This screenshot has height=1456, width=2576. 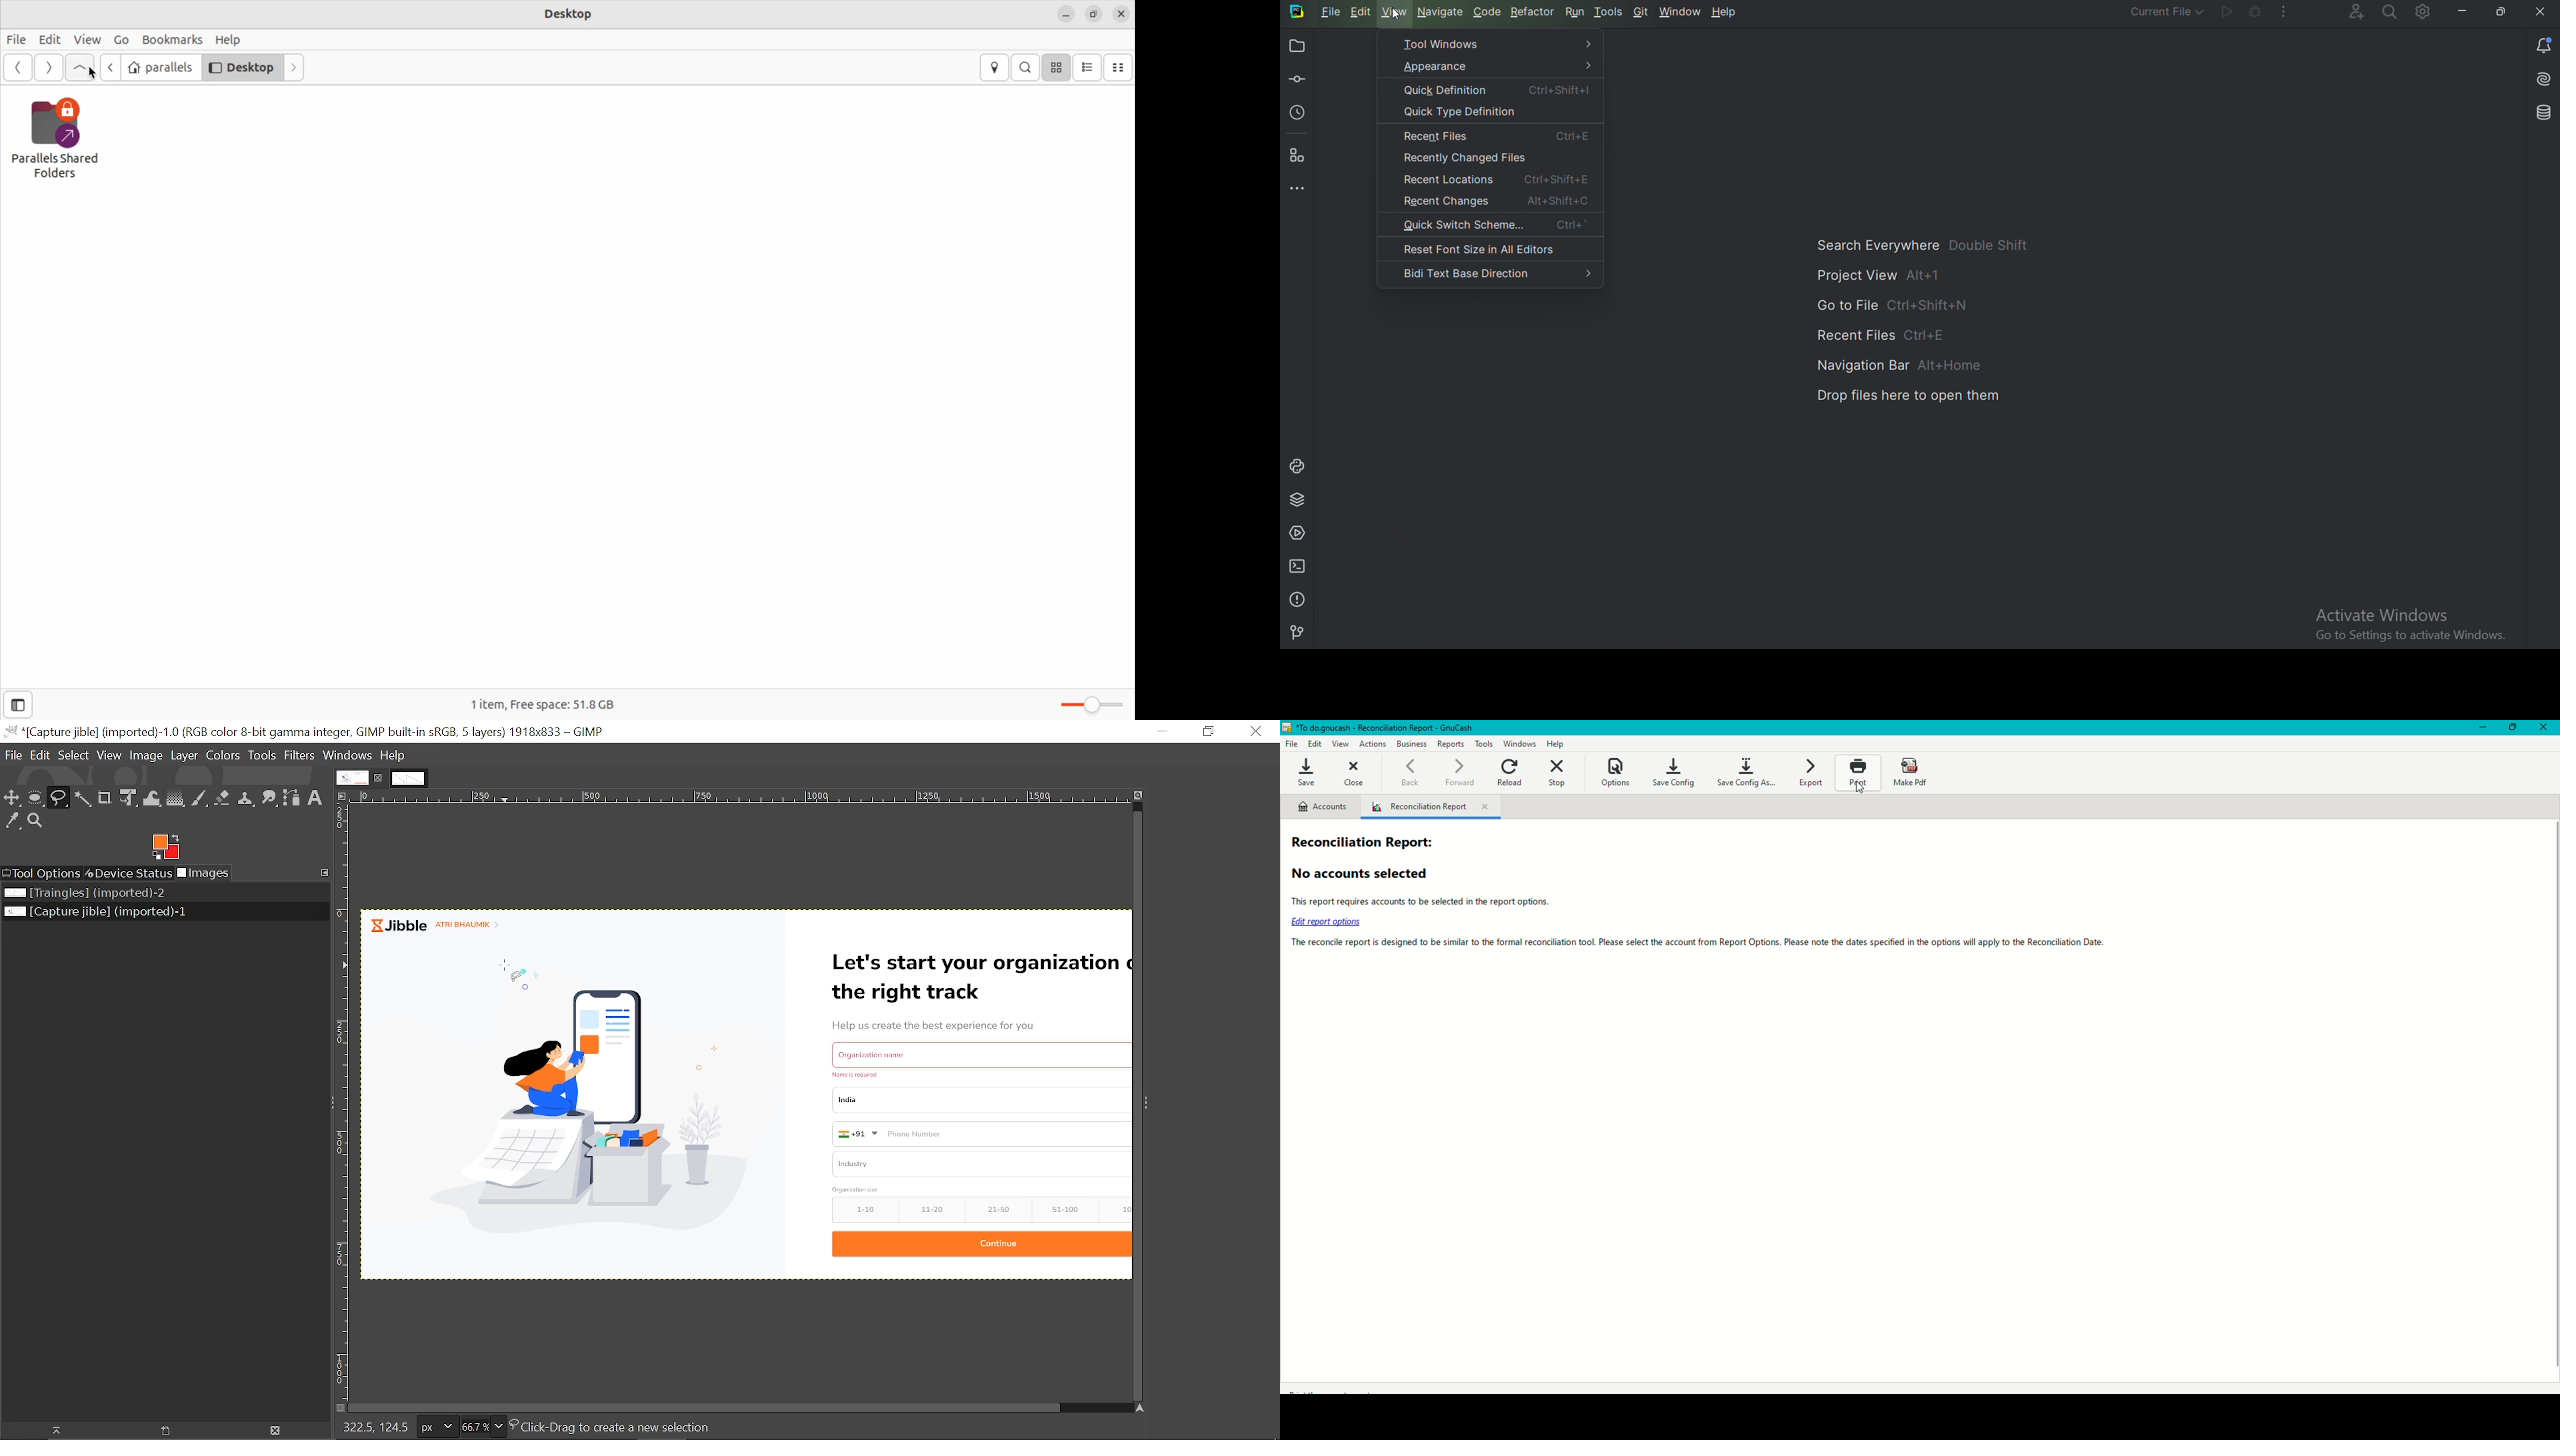 I want to click on Appearance, so click(x=1490, y=66).